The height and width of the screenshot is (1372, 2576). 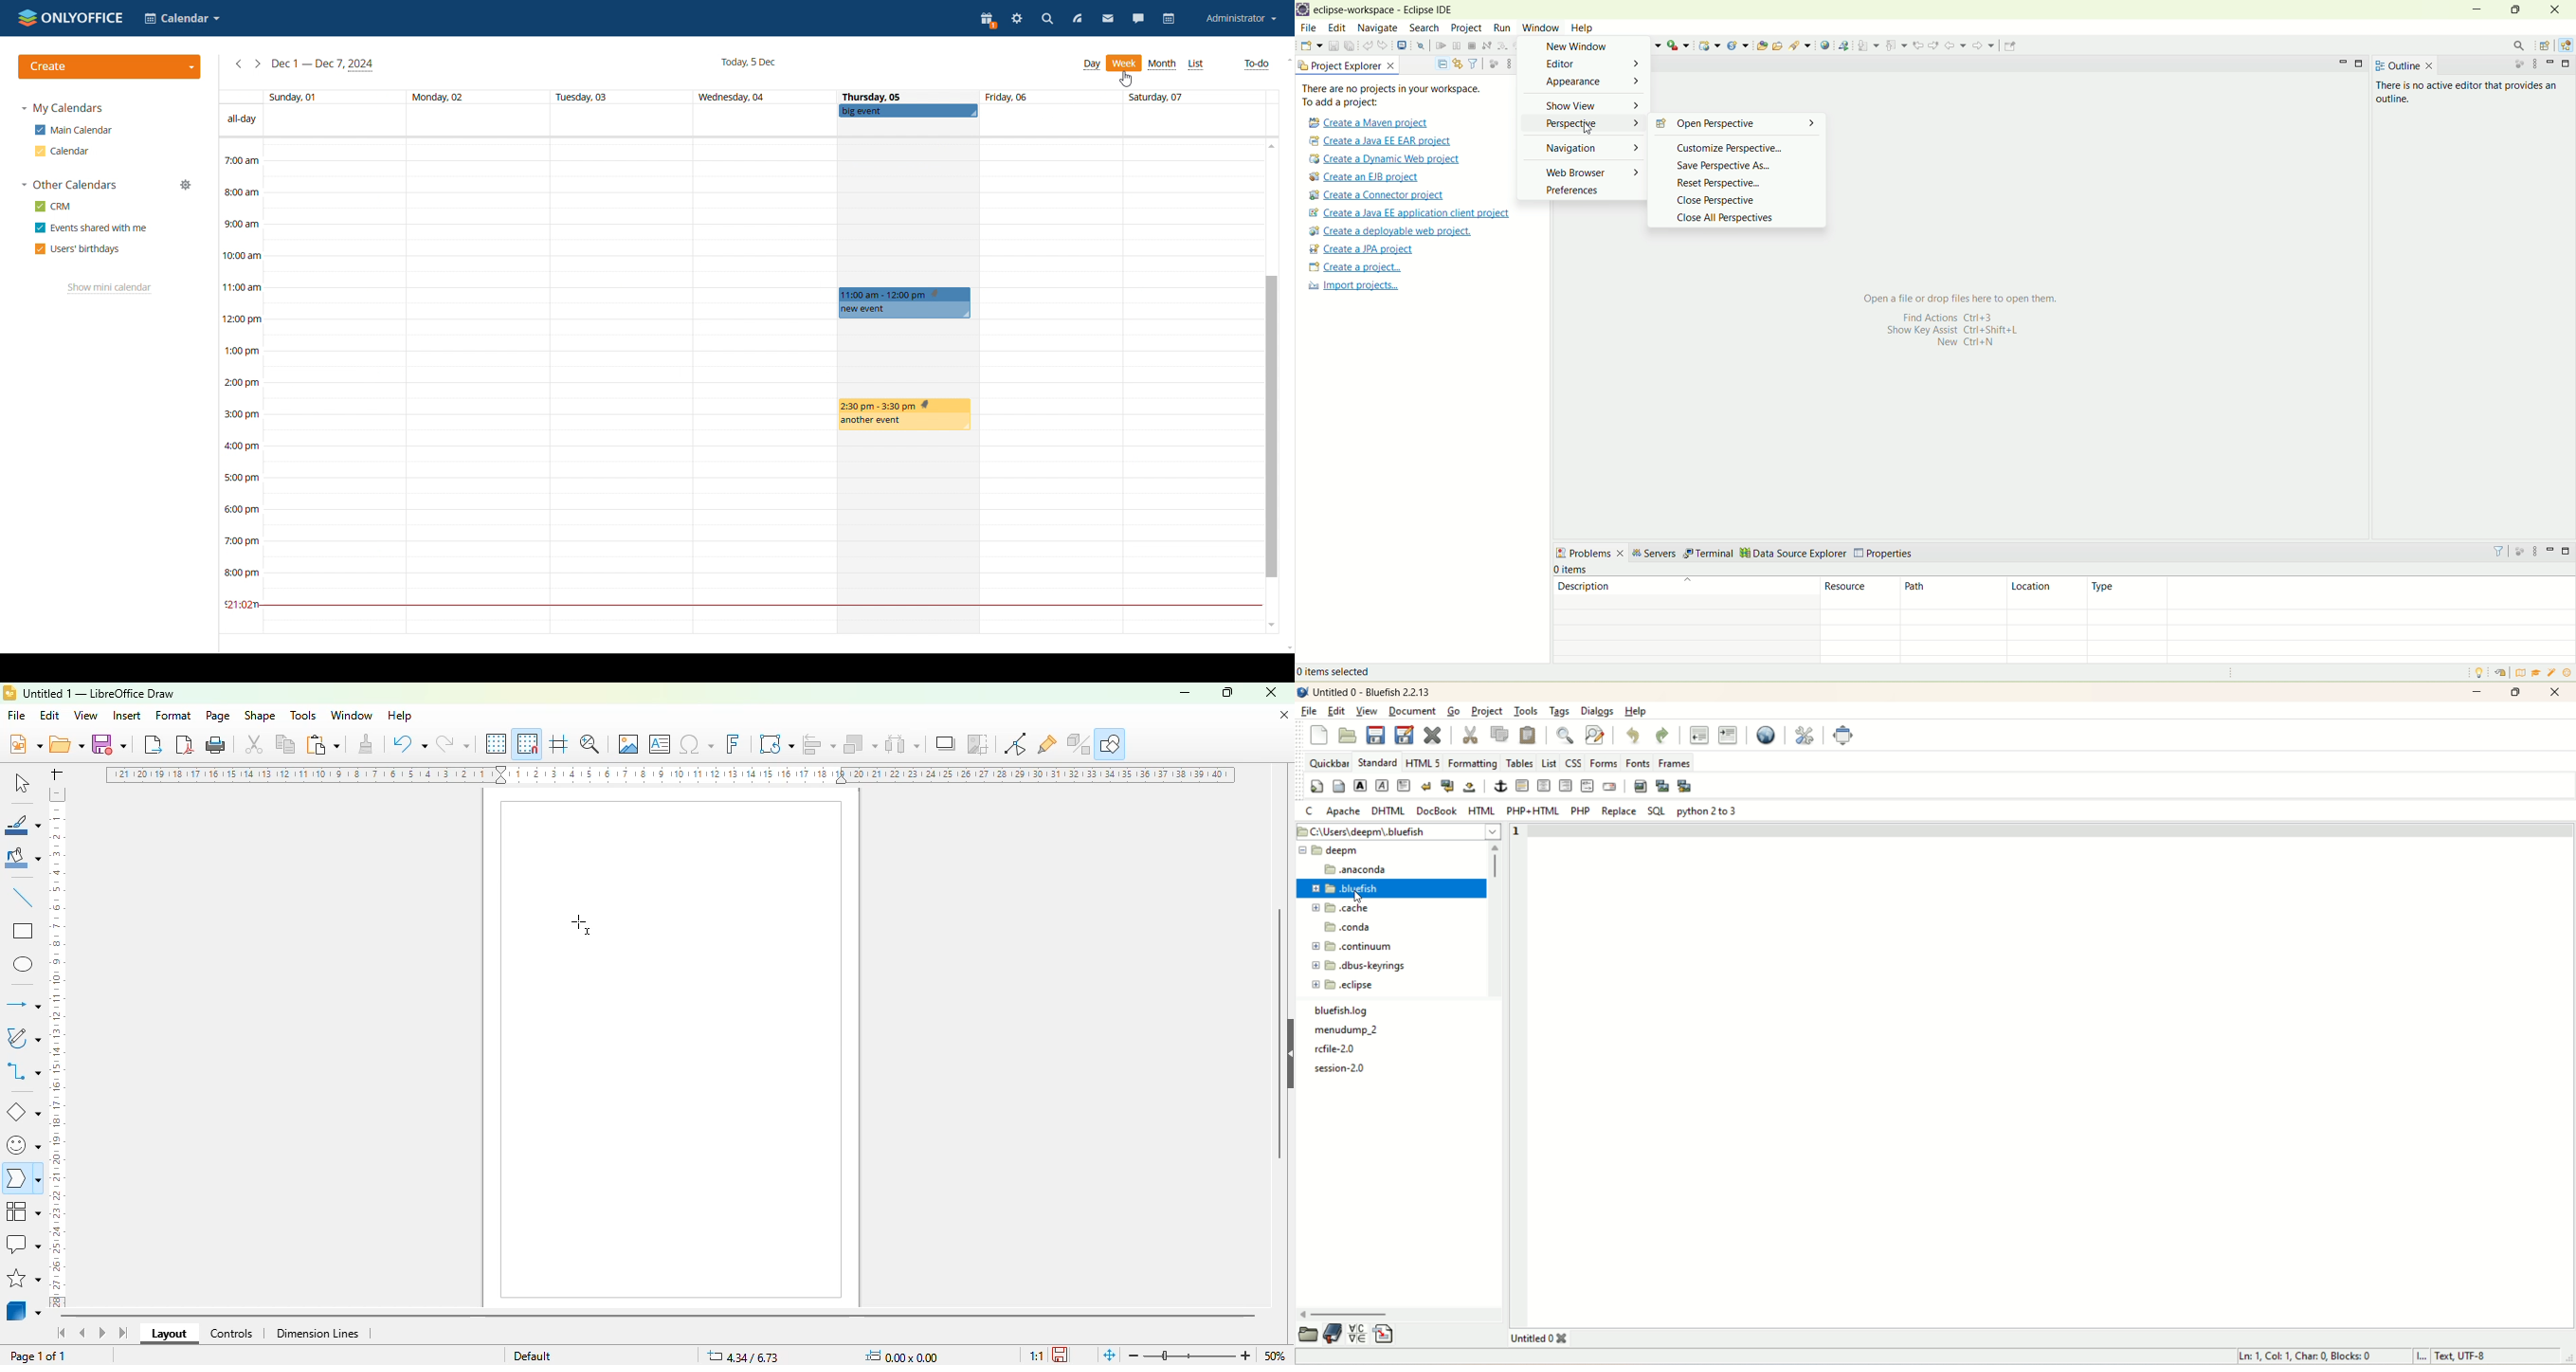 What do you see at coordinates (1284, 716) in the screenshot?
I see `close document` at bounding box center [1284, 716].